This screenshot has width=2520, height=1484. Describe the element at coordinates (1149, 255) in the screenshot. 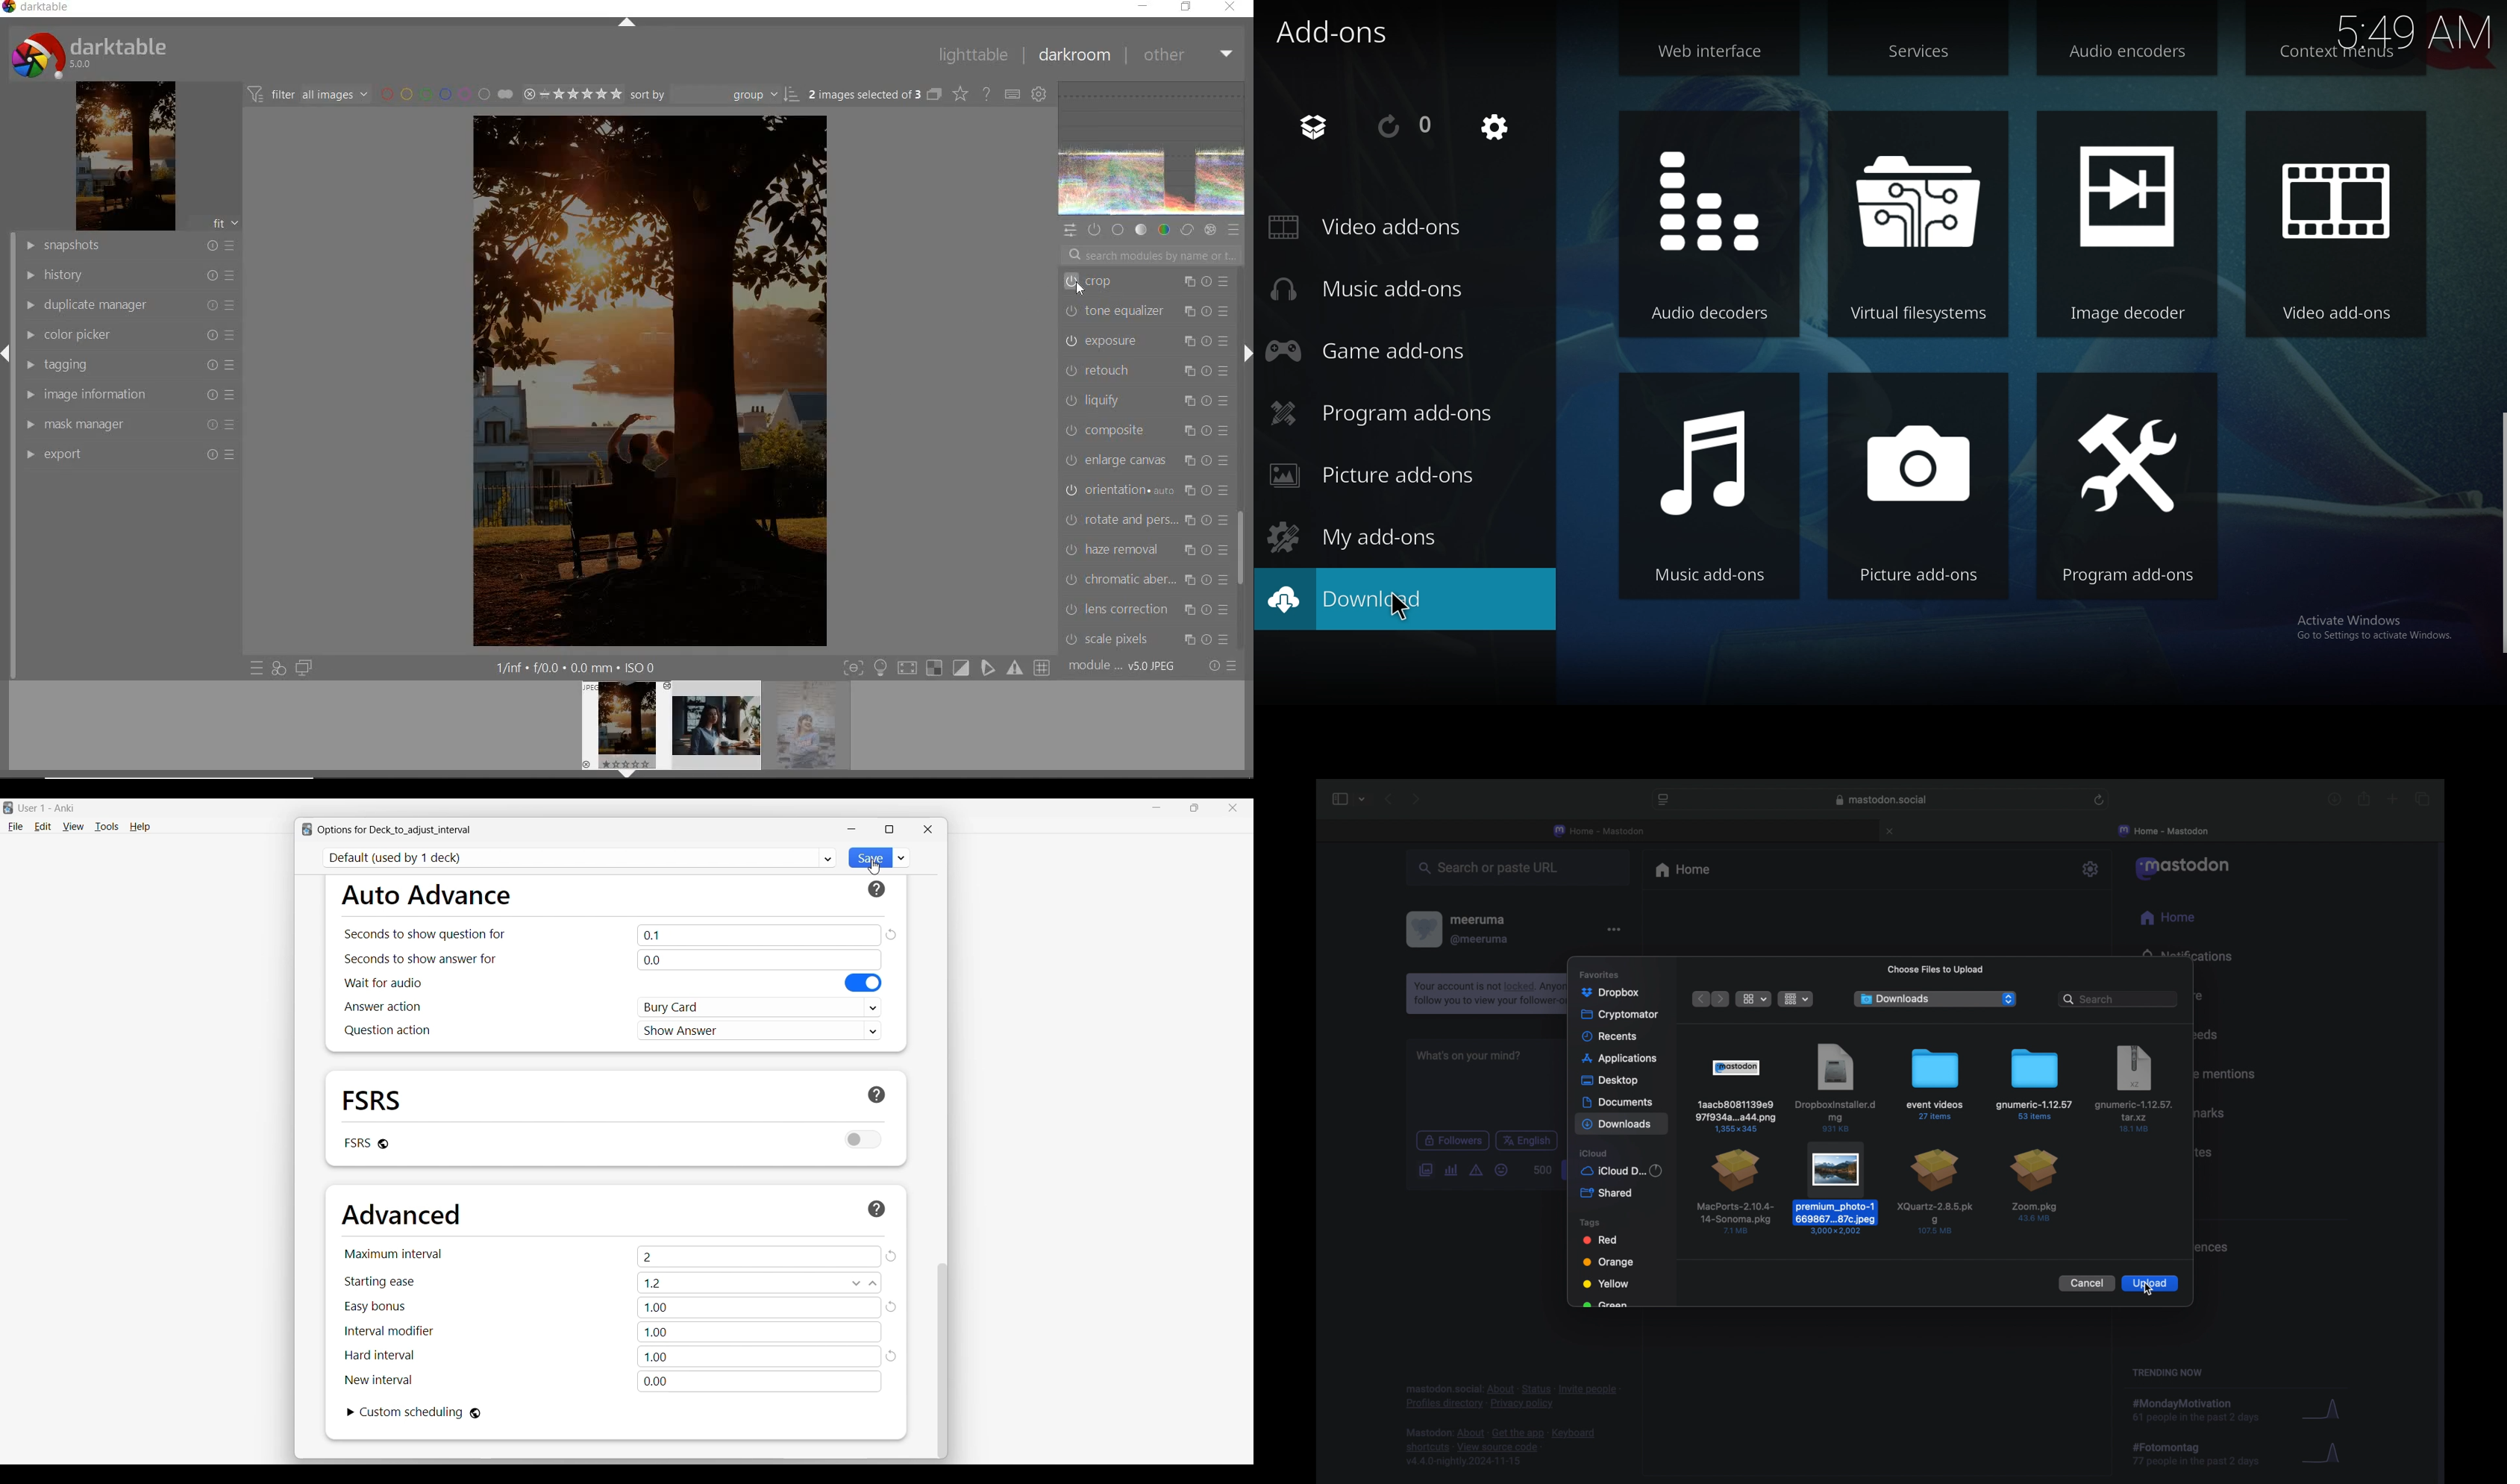

I see `search modules` at that location.